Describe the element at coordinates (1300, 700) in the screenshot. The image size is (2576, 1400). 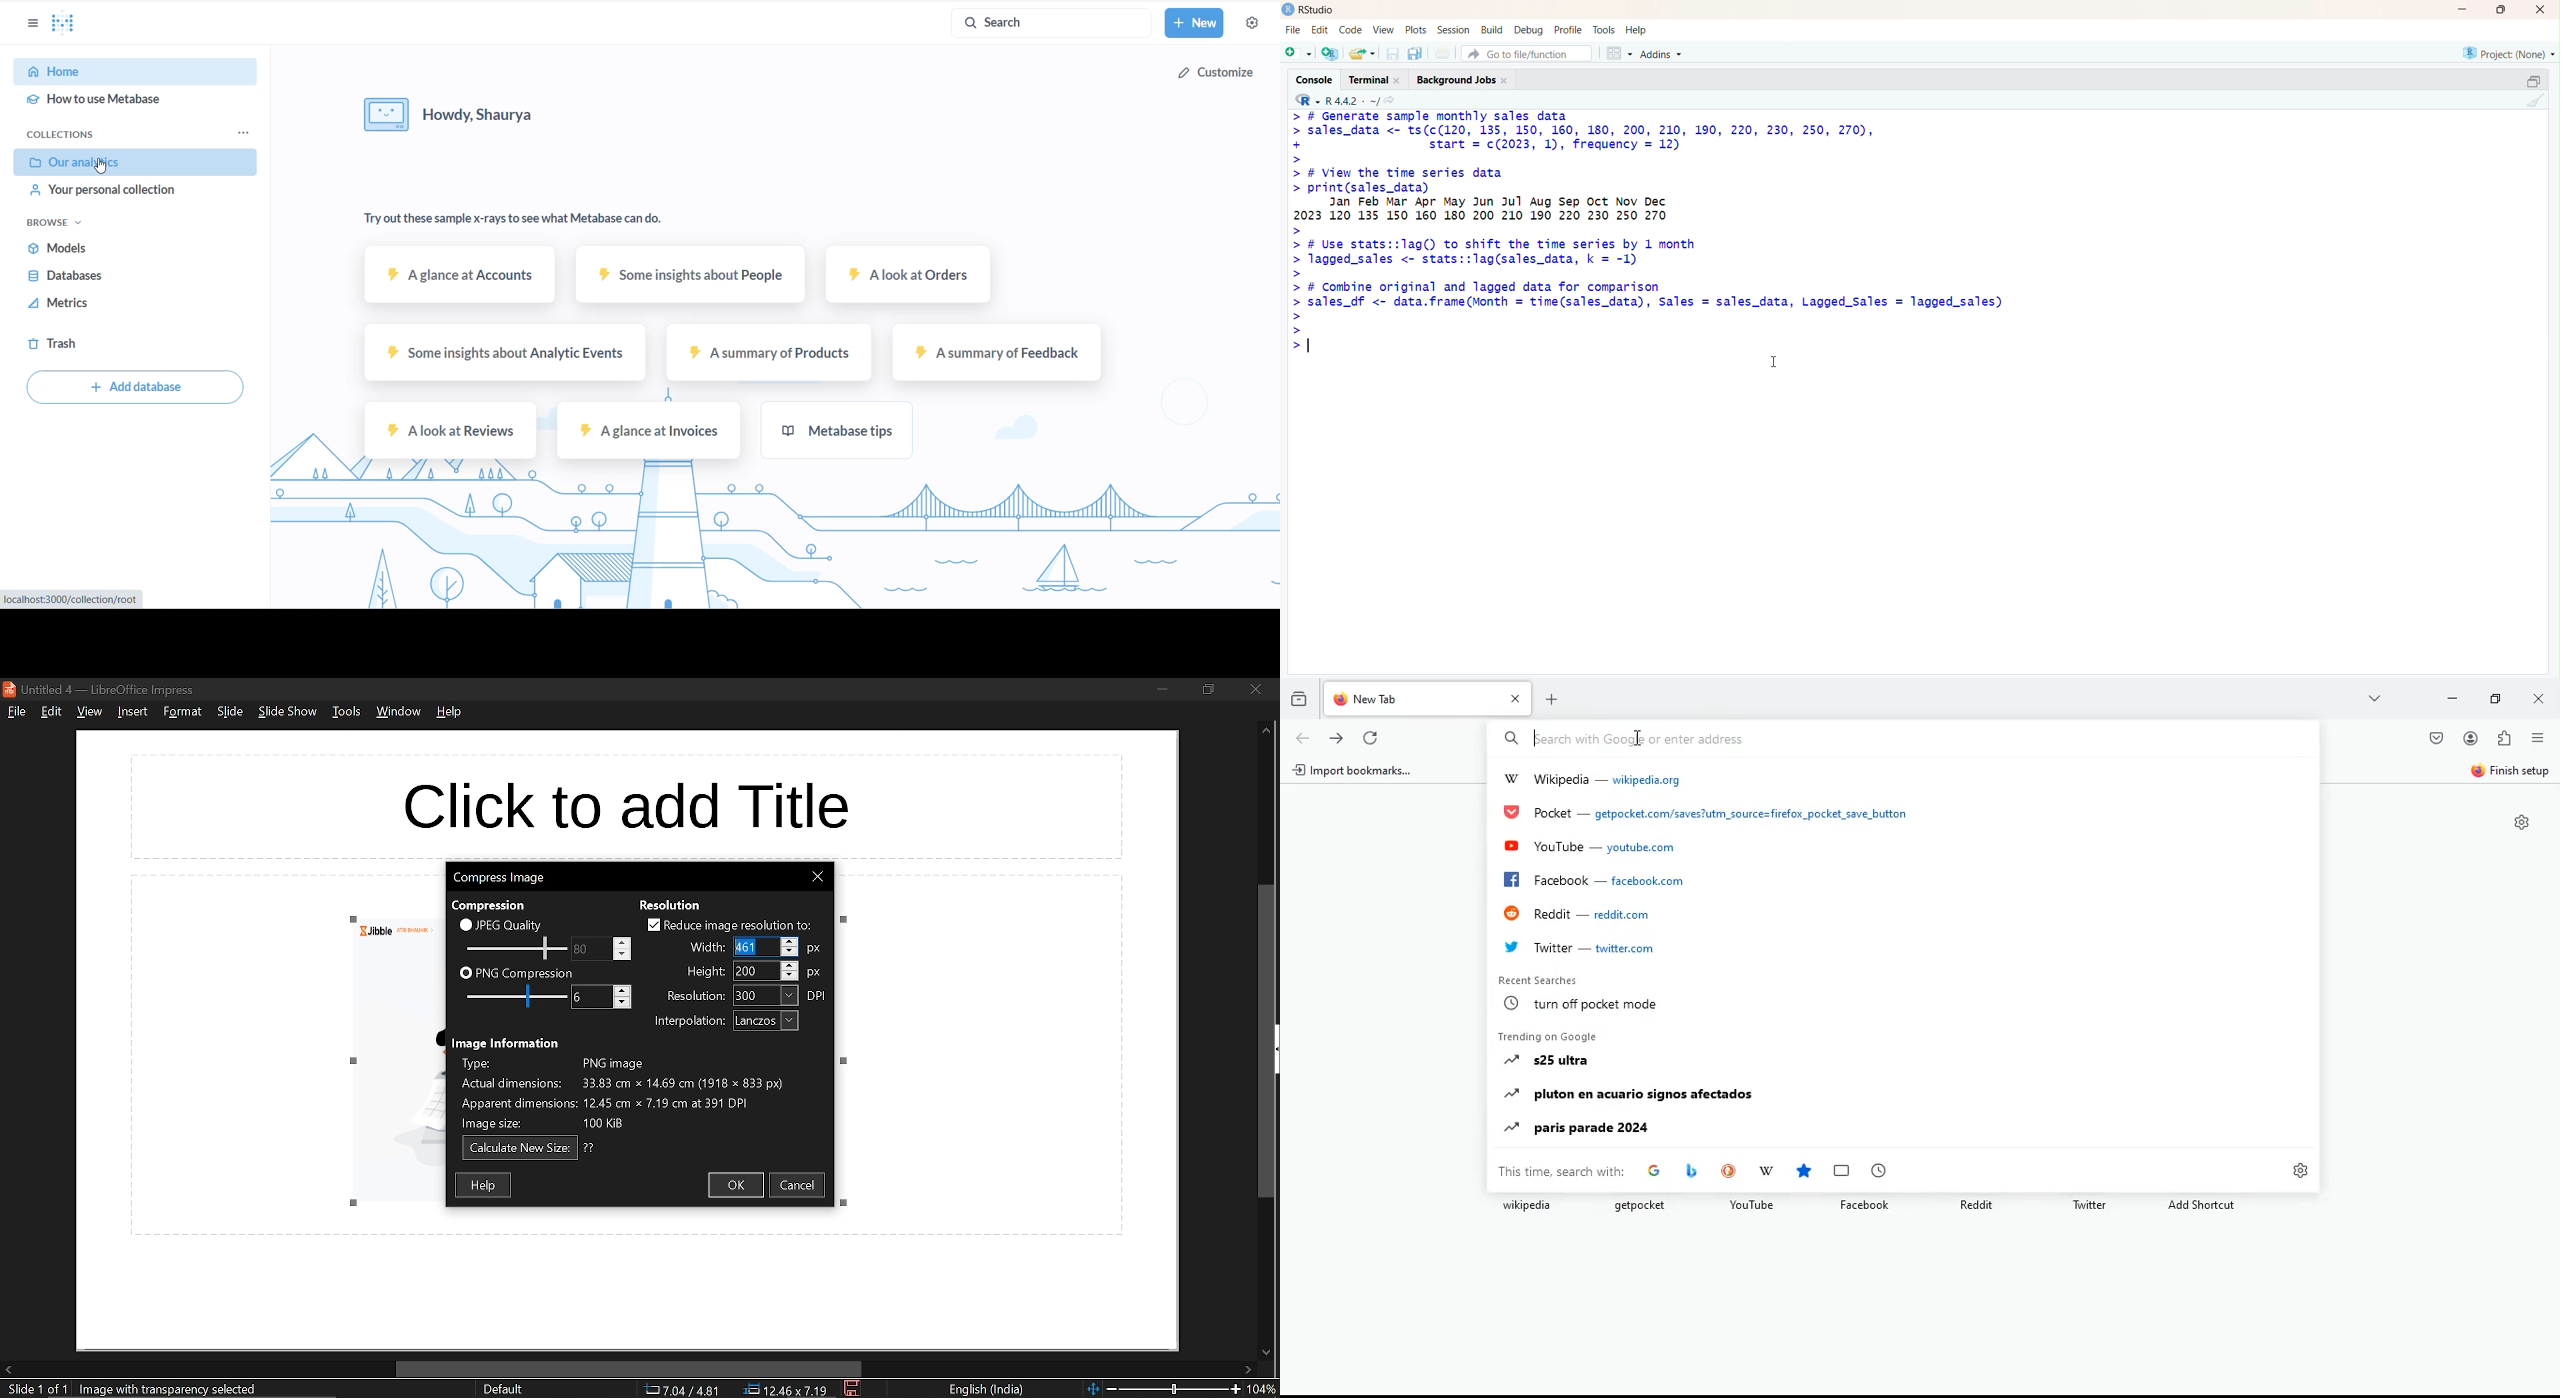
I see `history` at that location.